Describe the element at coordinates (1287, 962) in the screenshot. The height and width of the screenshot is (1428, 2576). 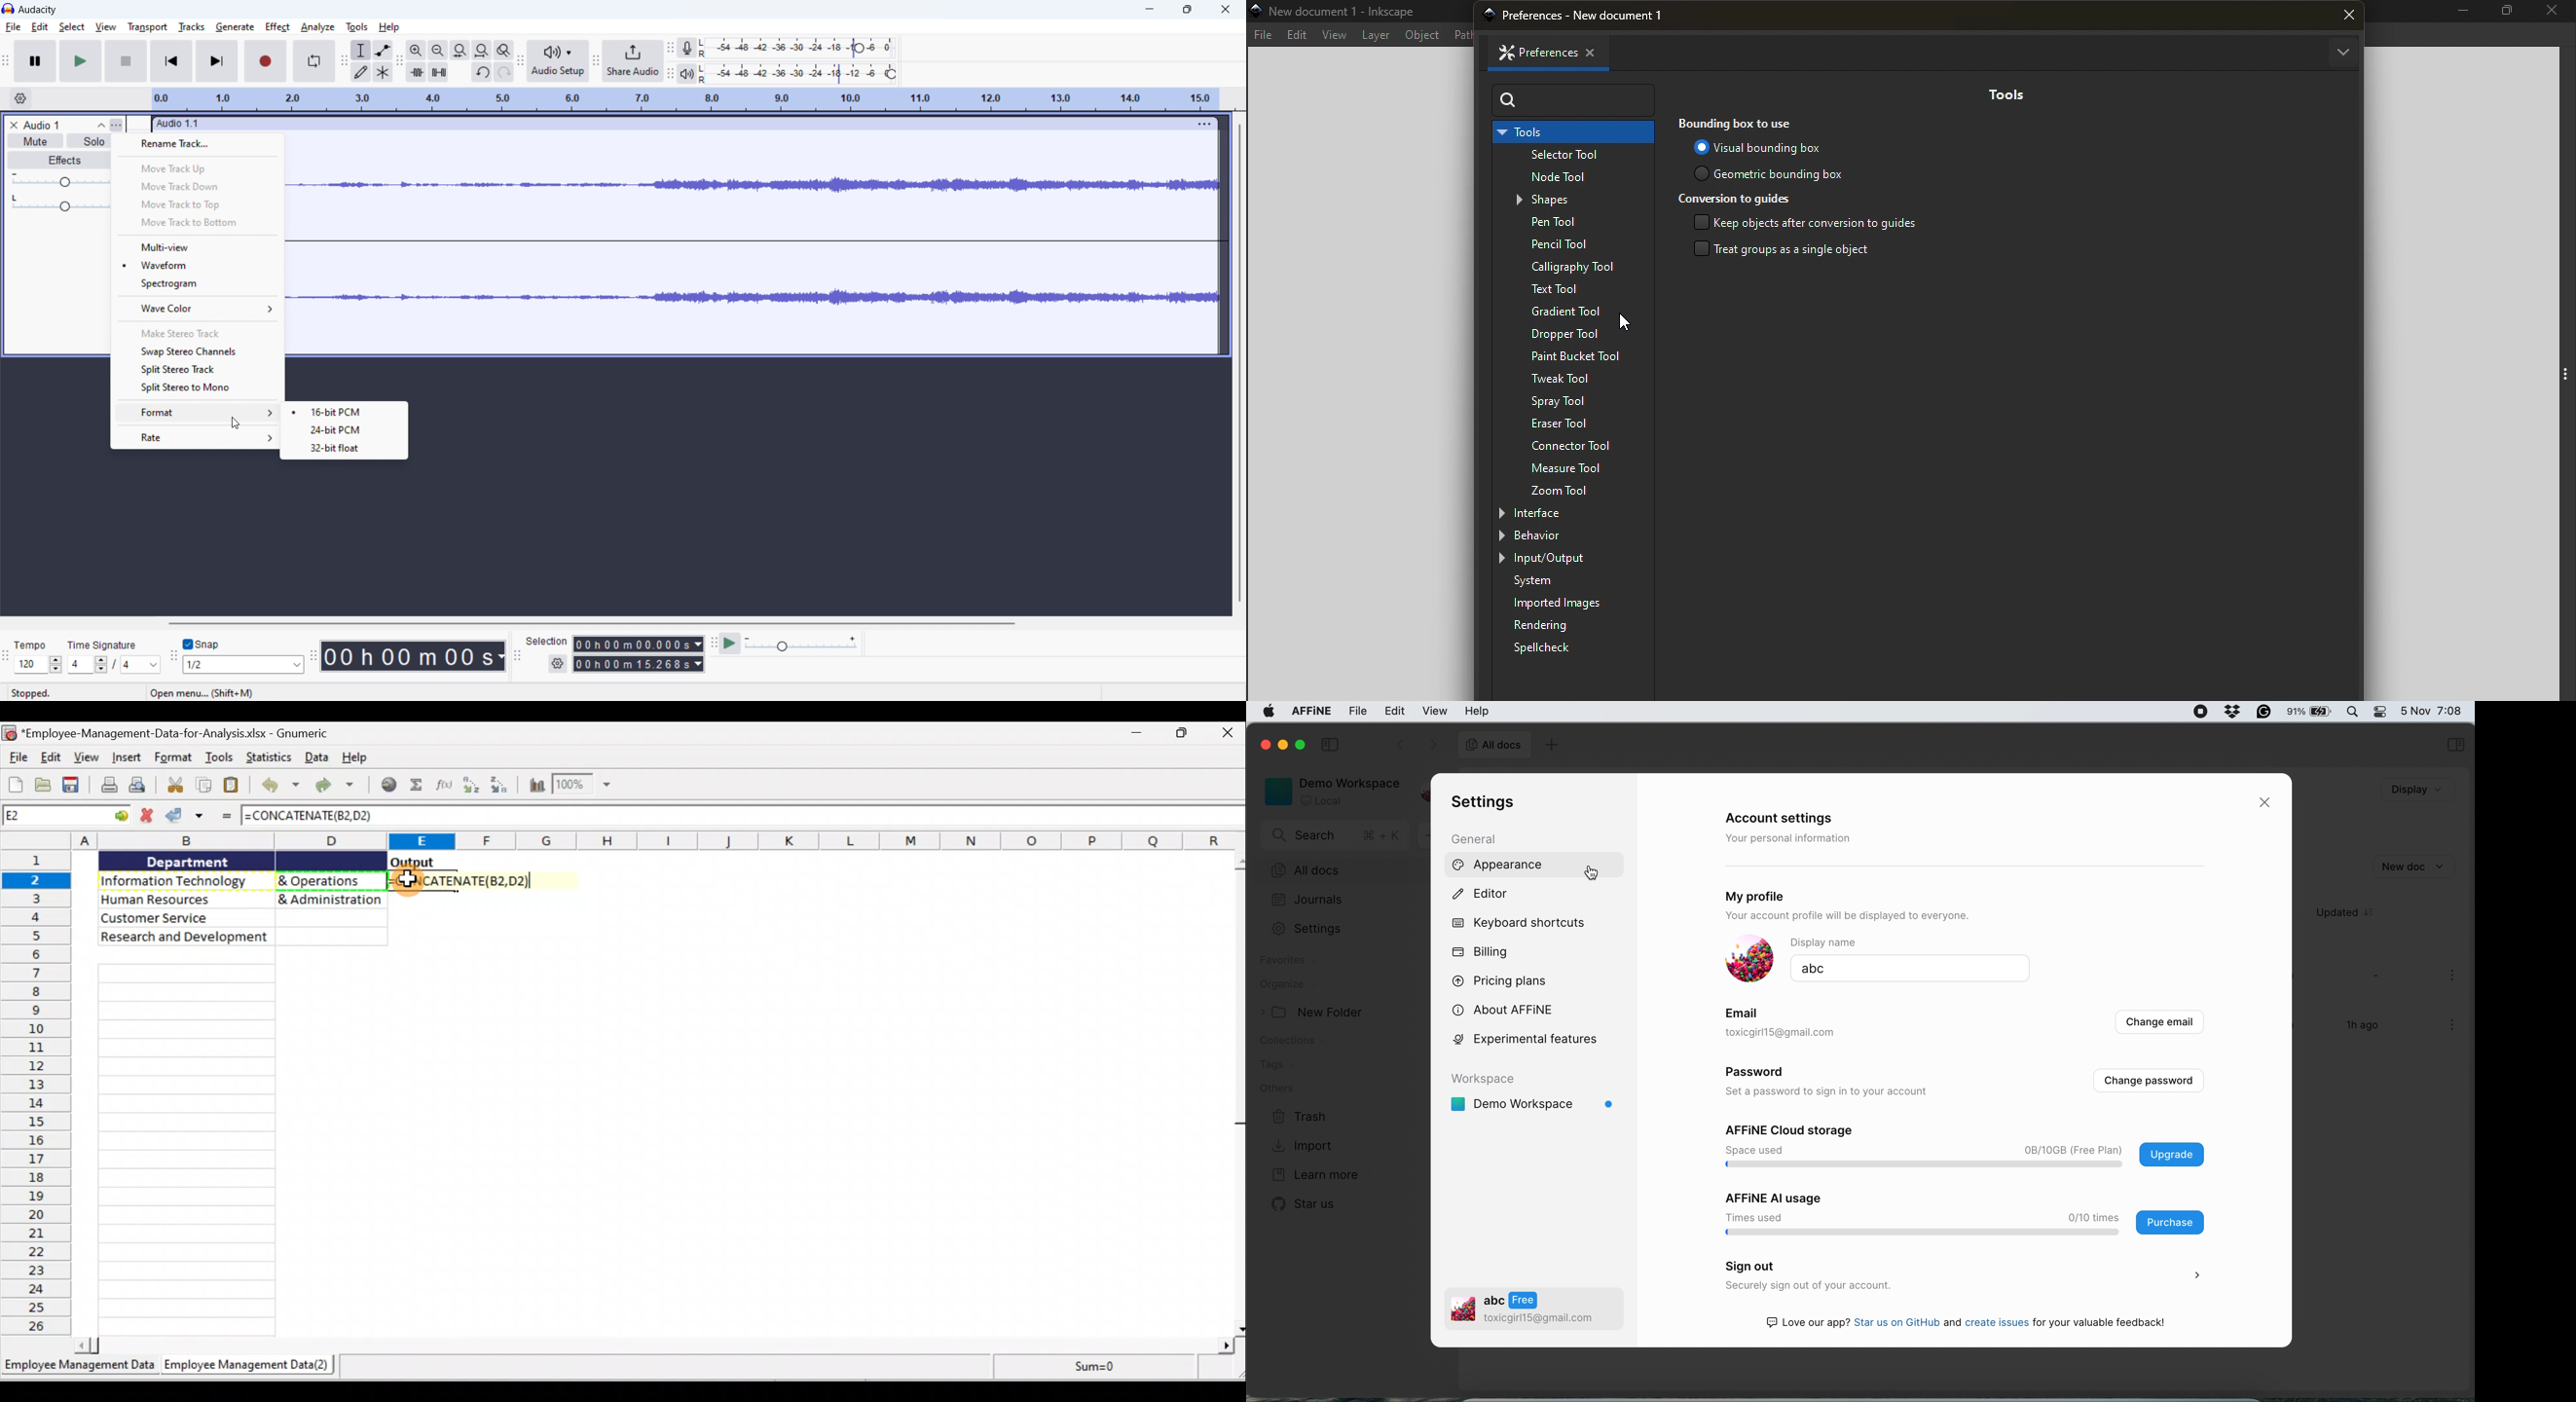
I see `favorites` at that location.